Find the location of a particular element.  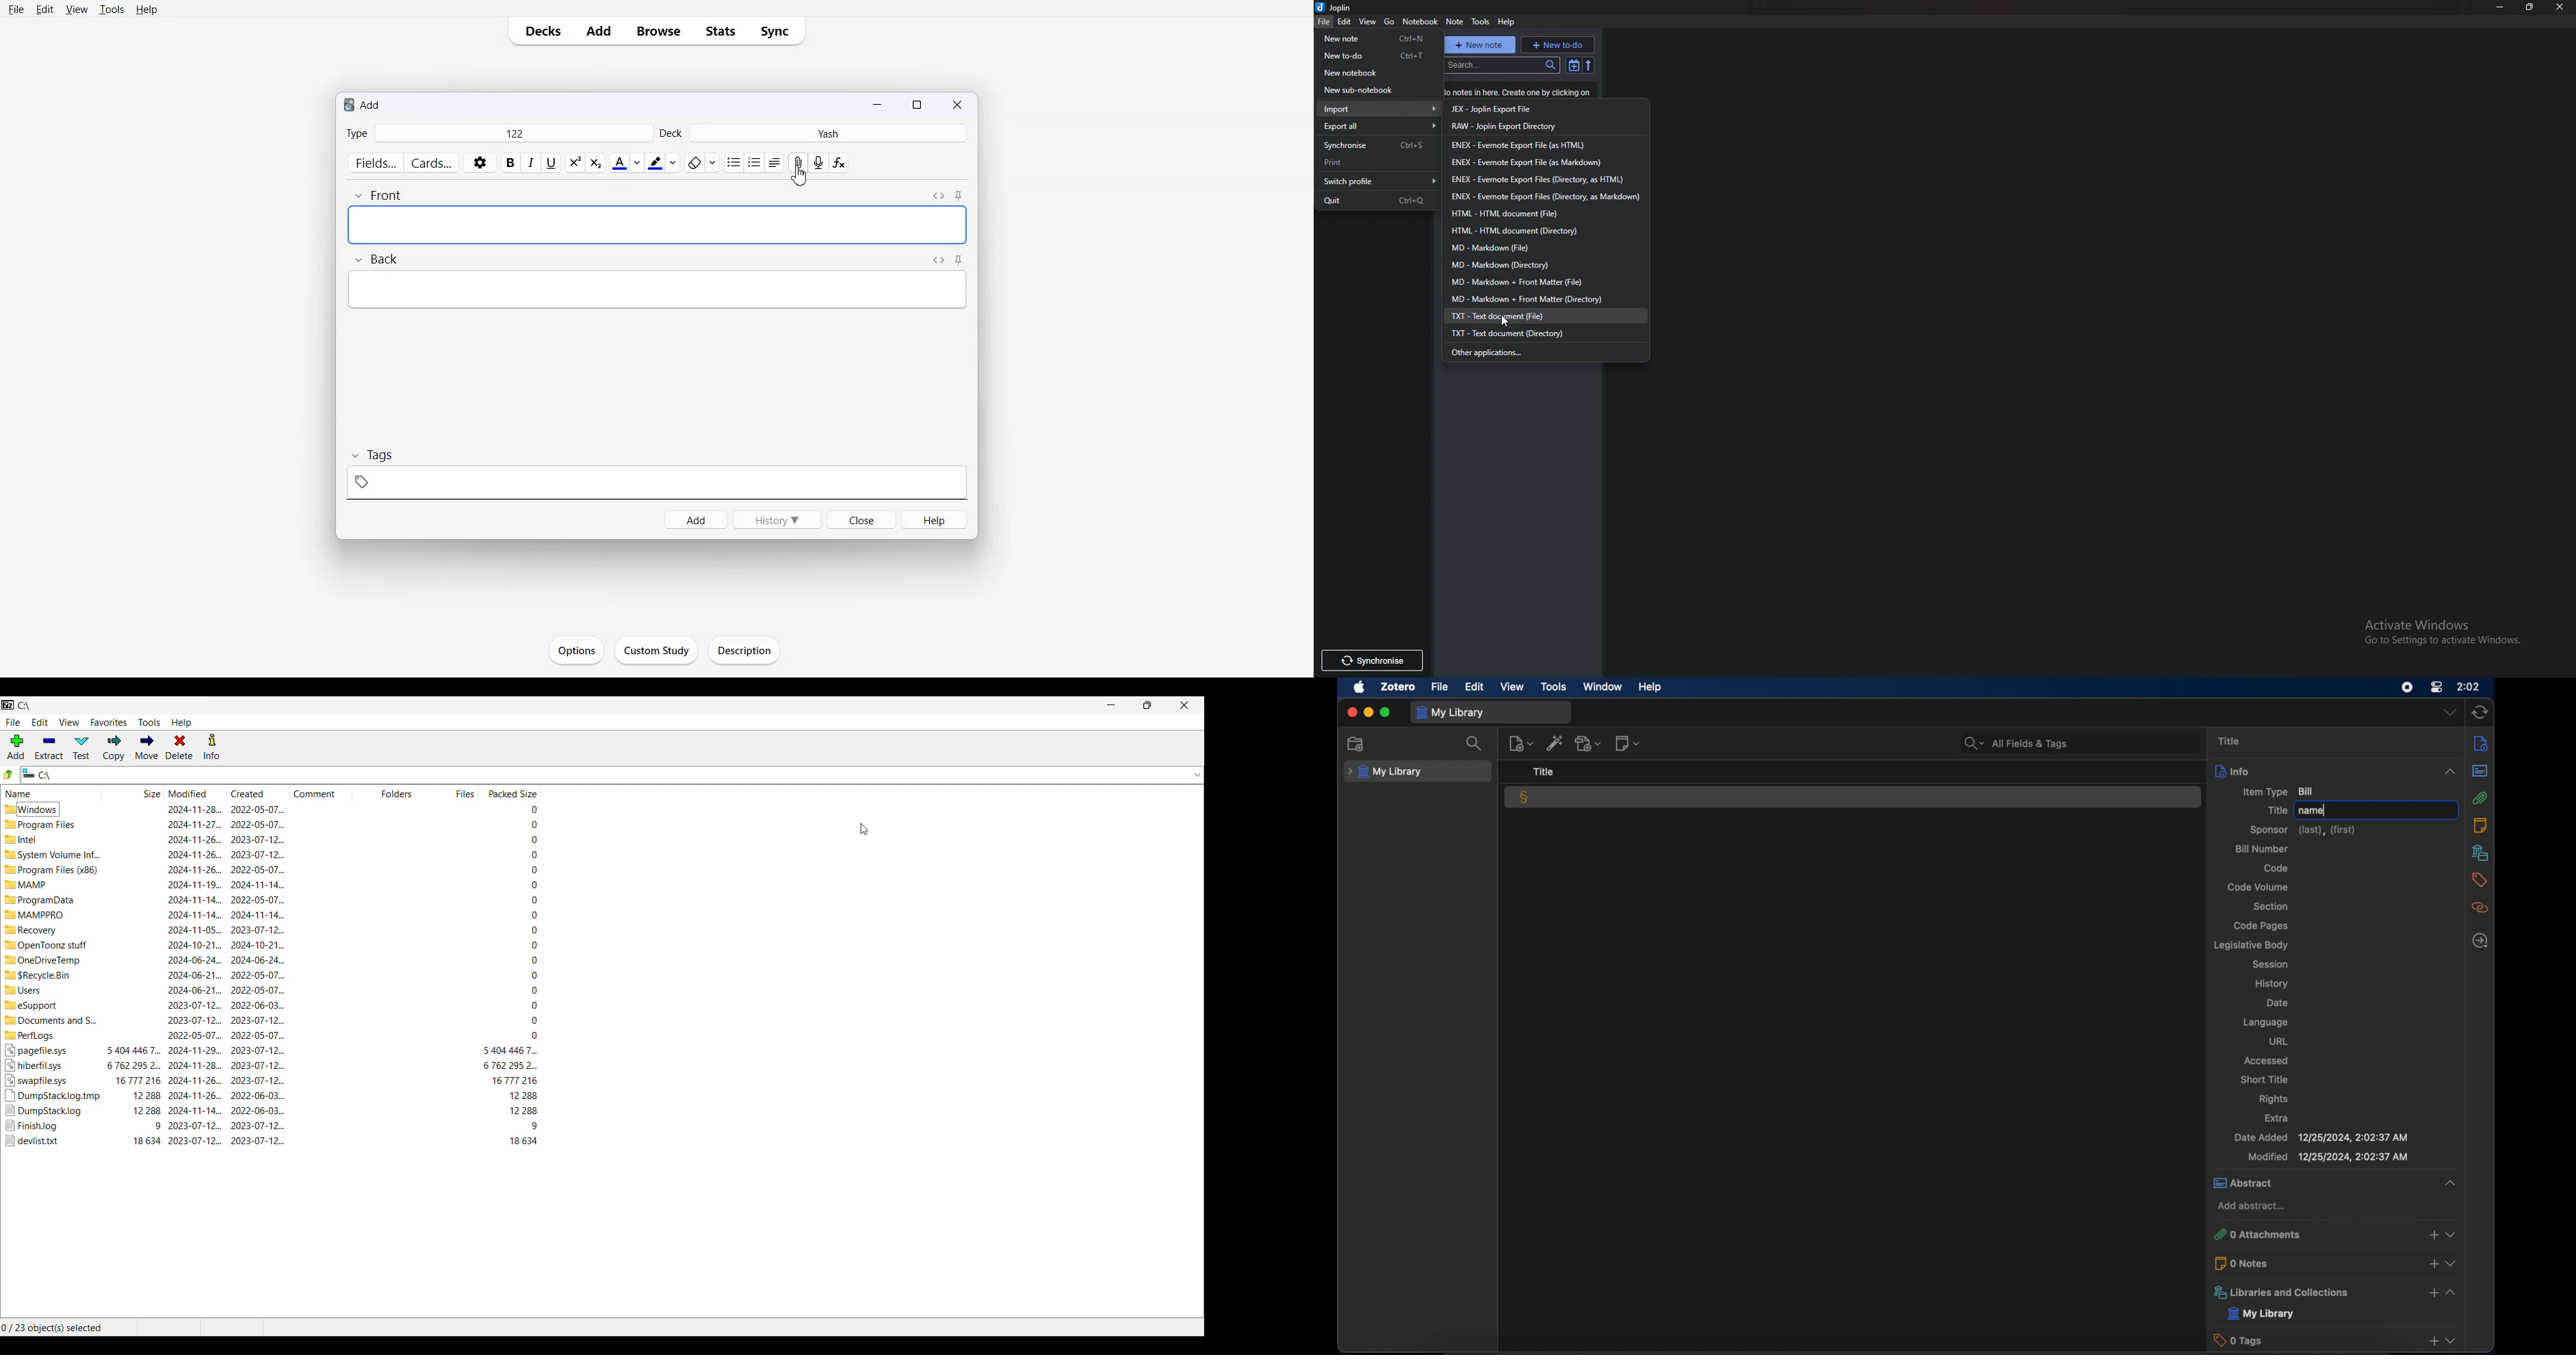

file is located at coordinates (1325, 22).